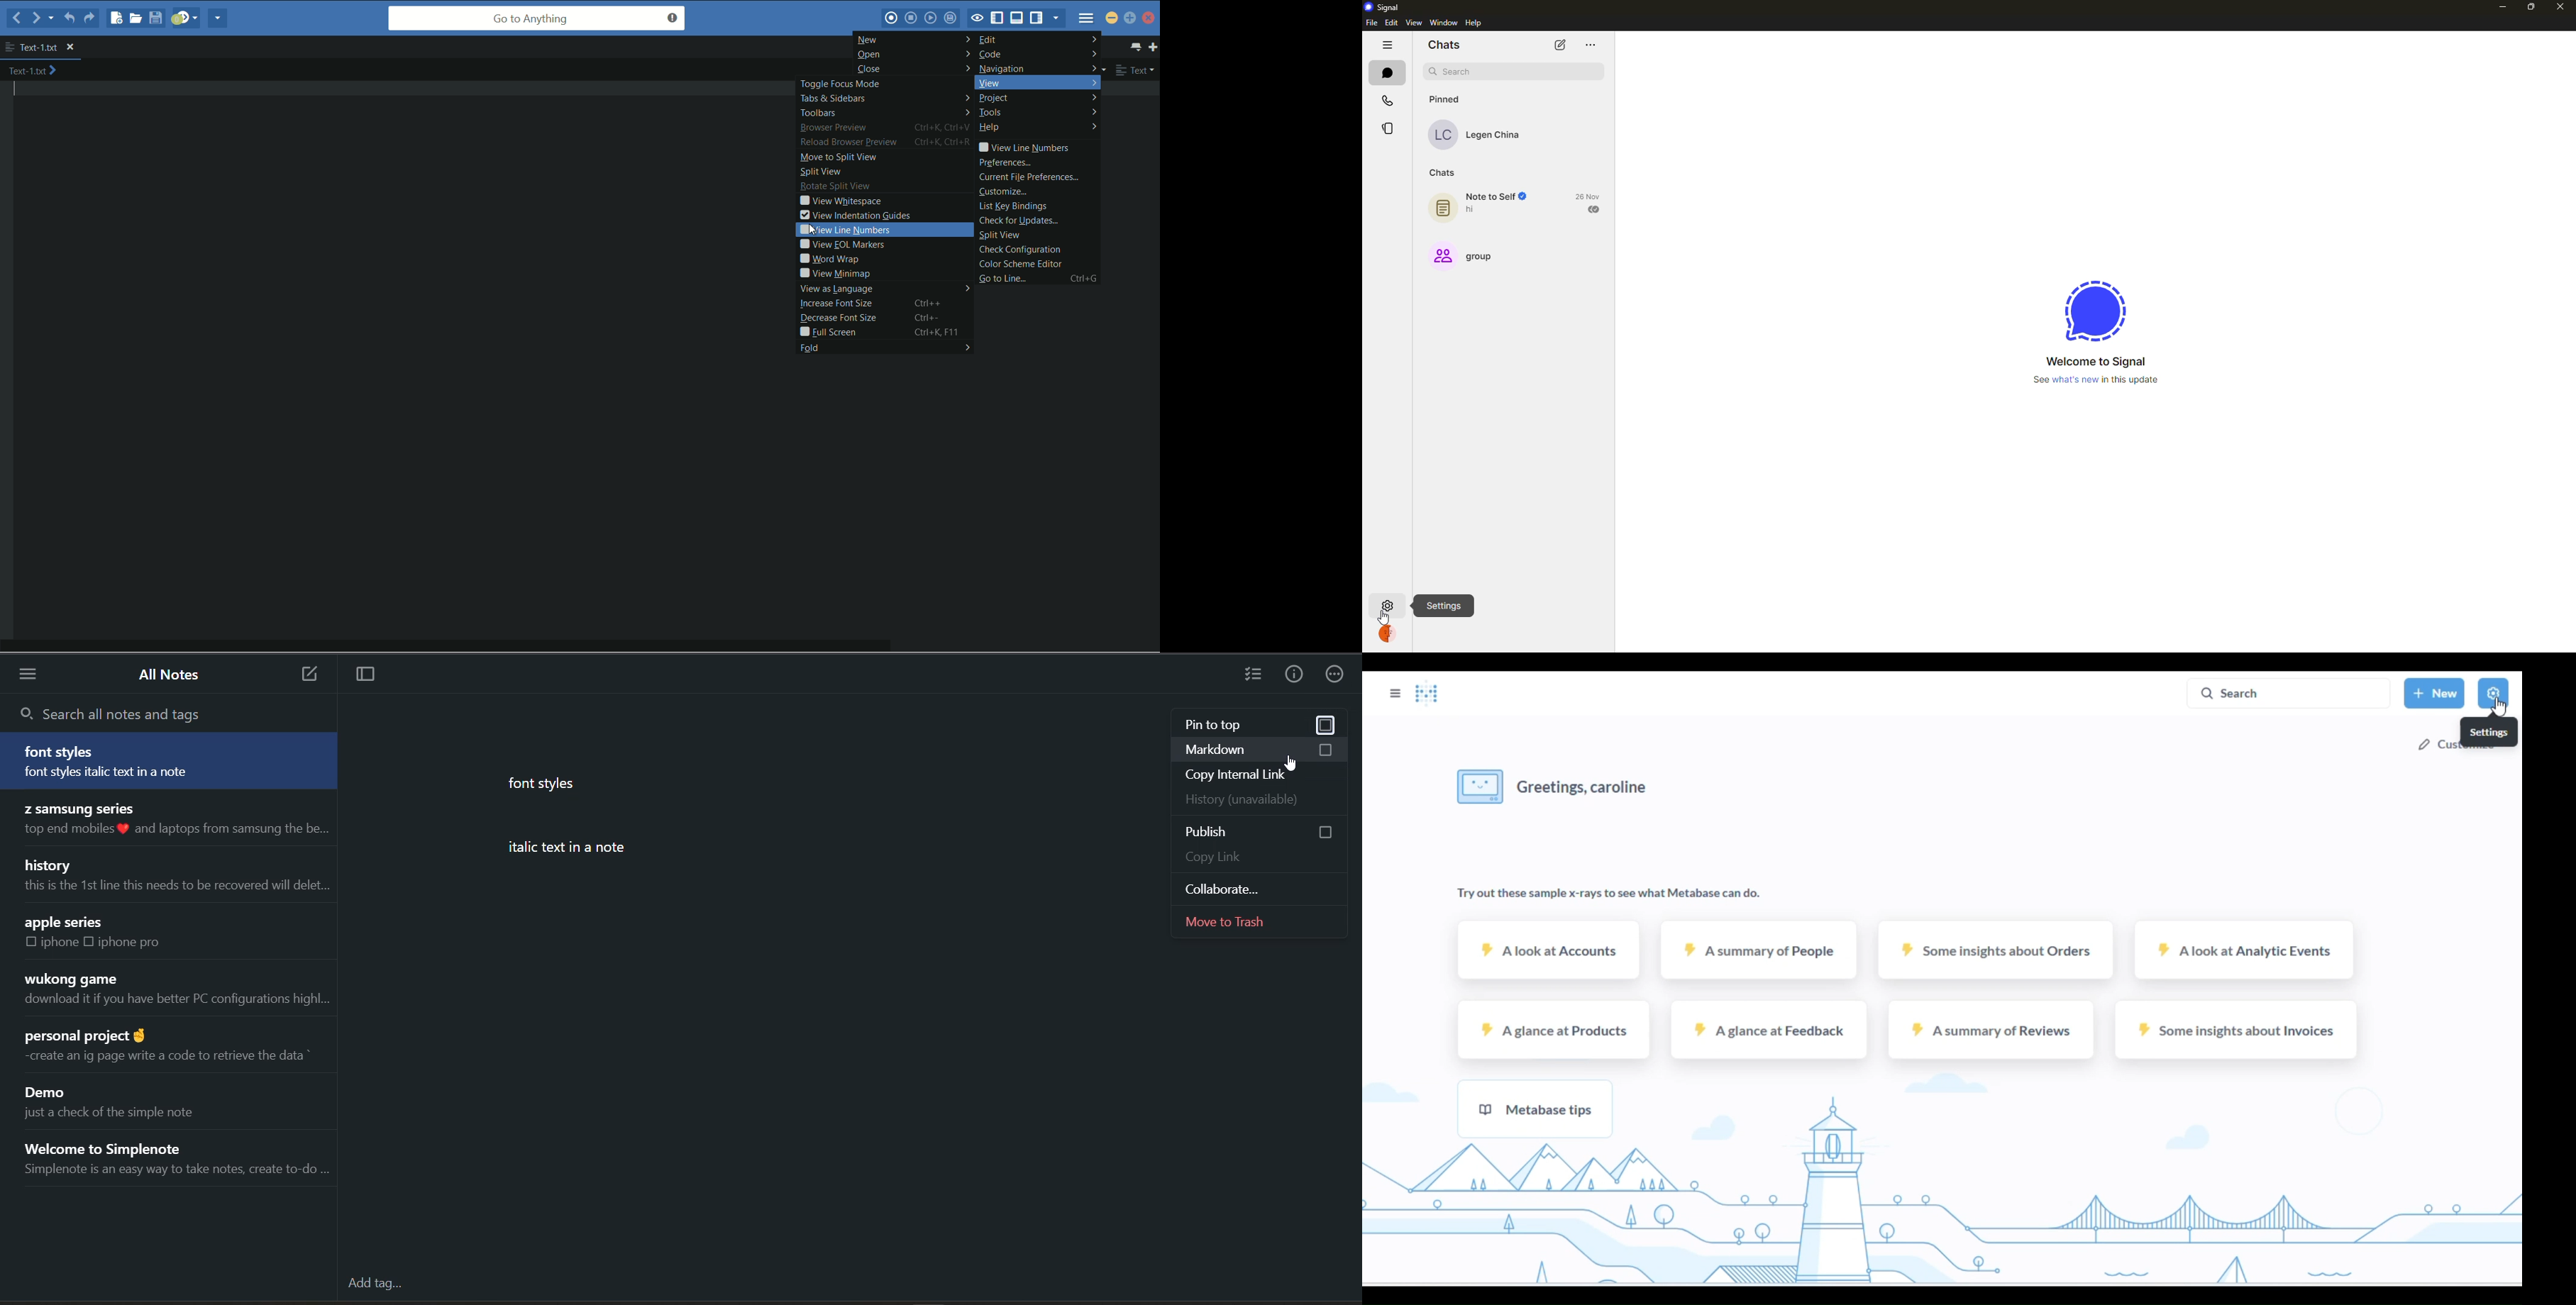 Image resolution: width=2576 pixels, height=1316 pixels. What do you see at coordinates (1256, 726) in the screenshot?
I see `pin to top` at bounding box center [1256, 726].